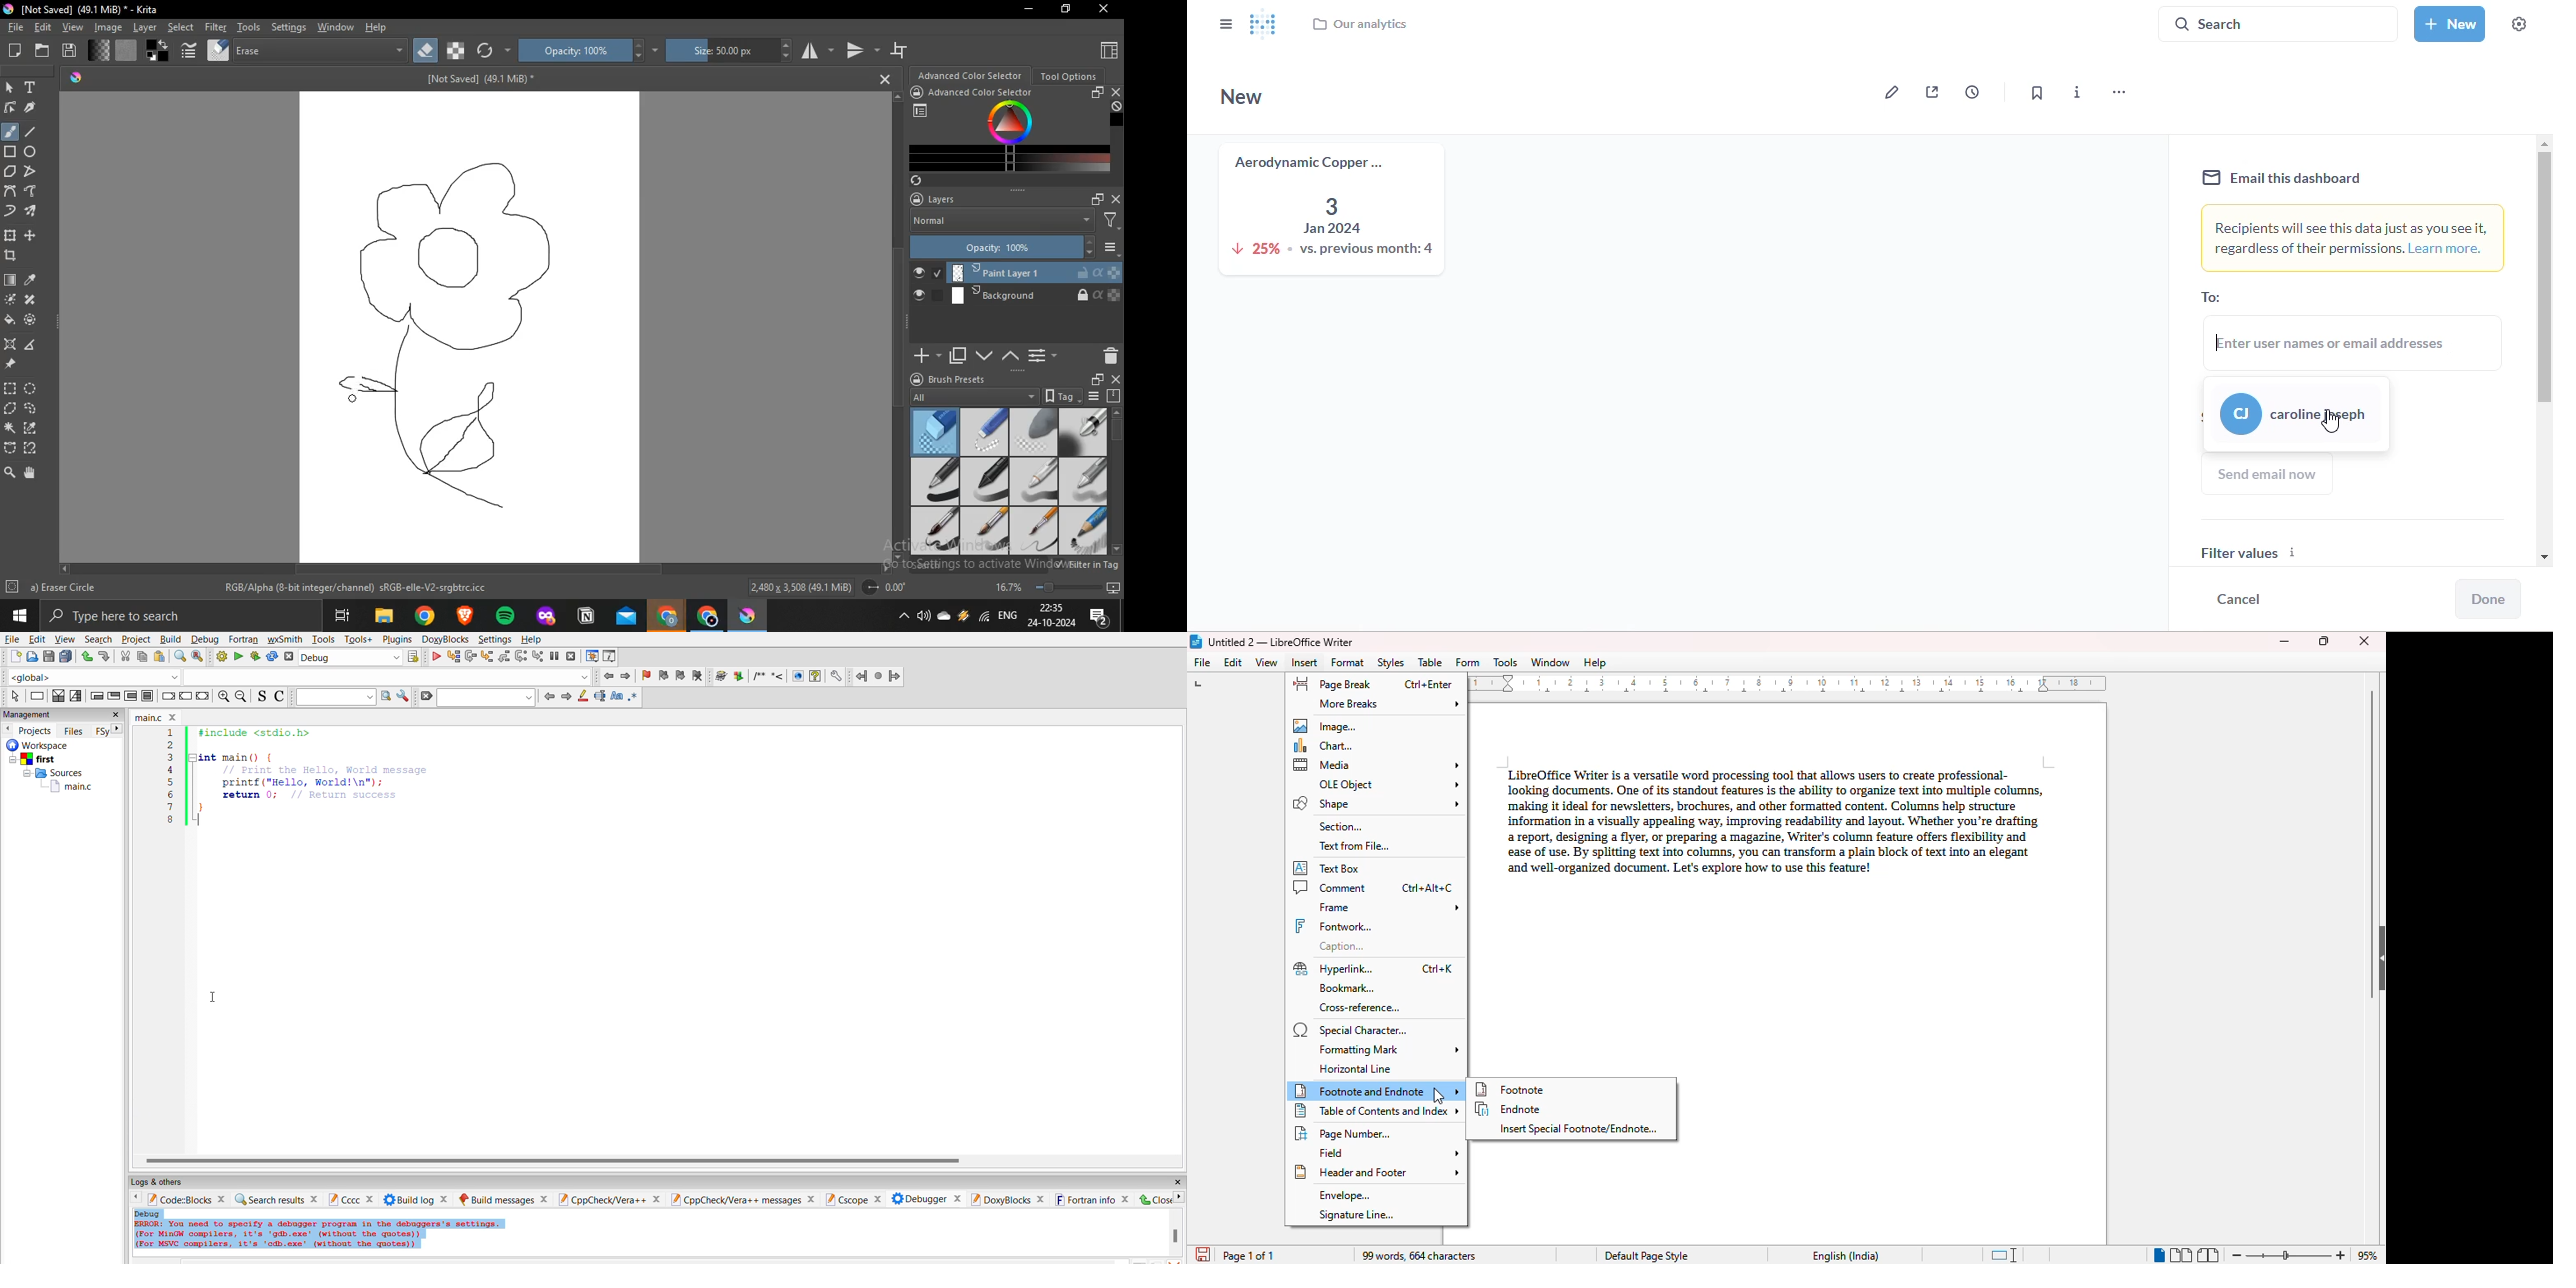 The height and width of the screenshot is (1288, 2576). I want to click on cccc, so click(348, 1198).